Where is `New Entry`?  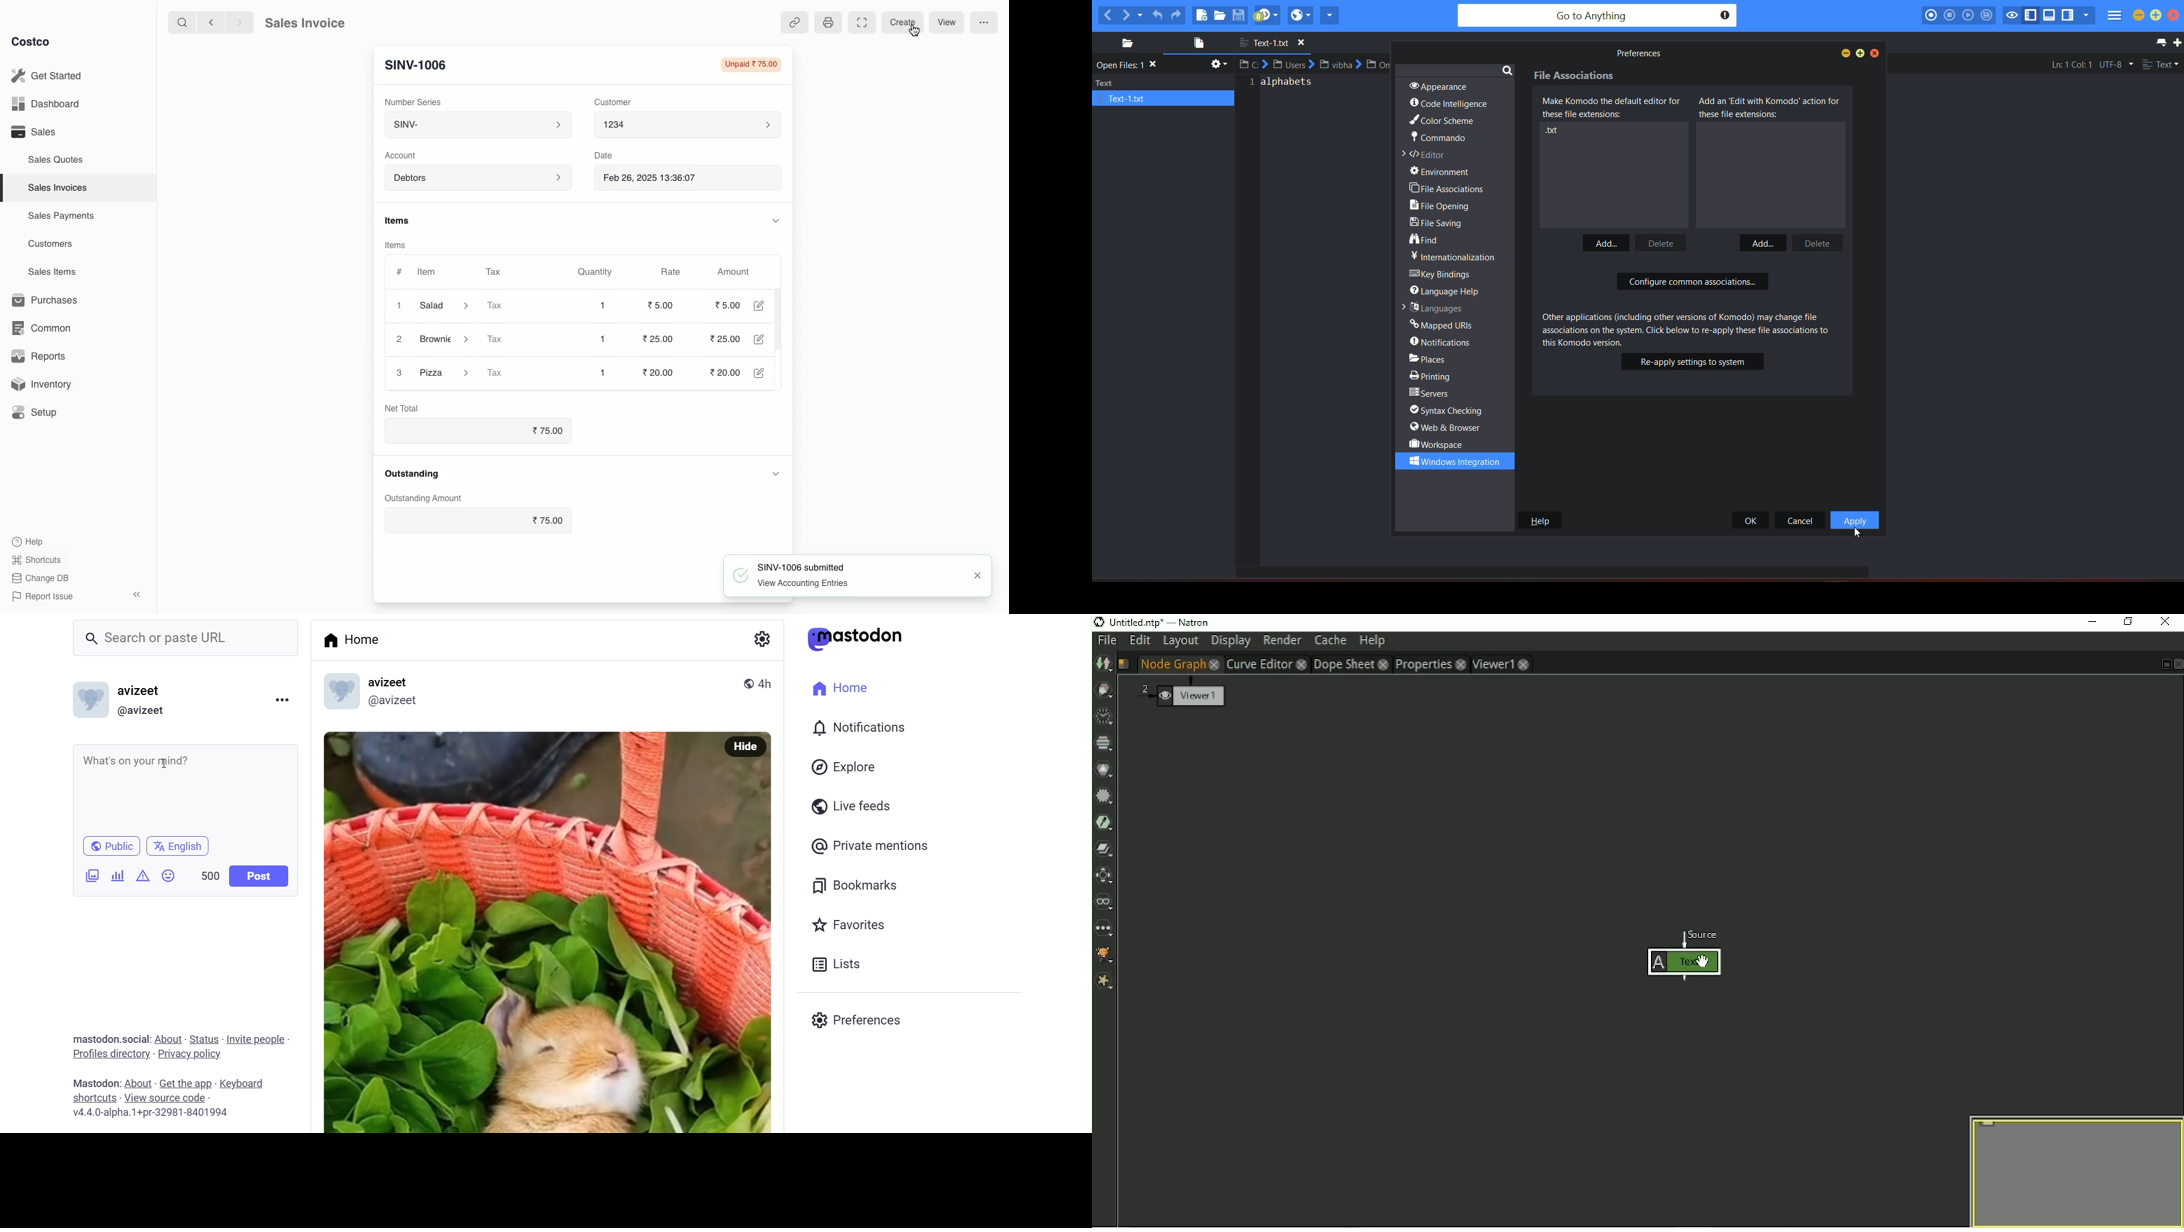 New Entry is located at coordinates (415, 64).